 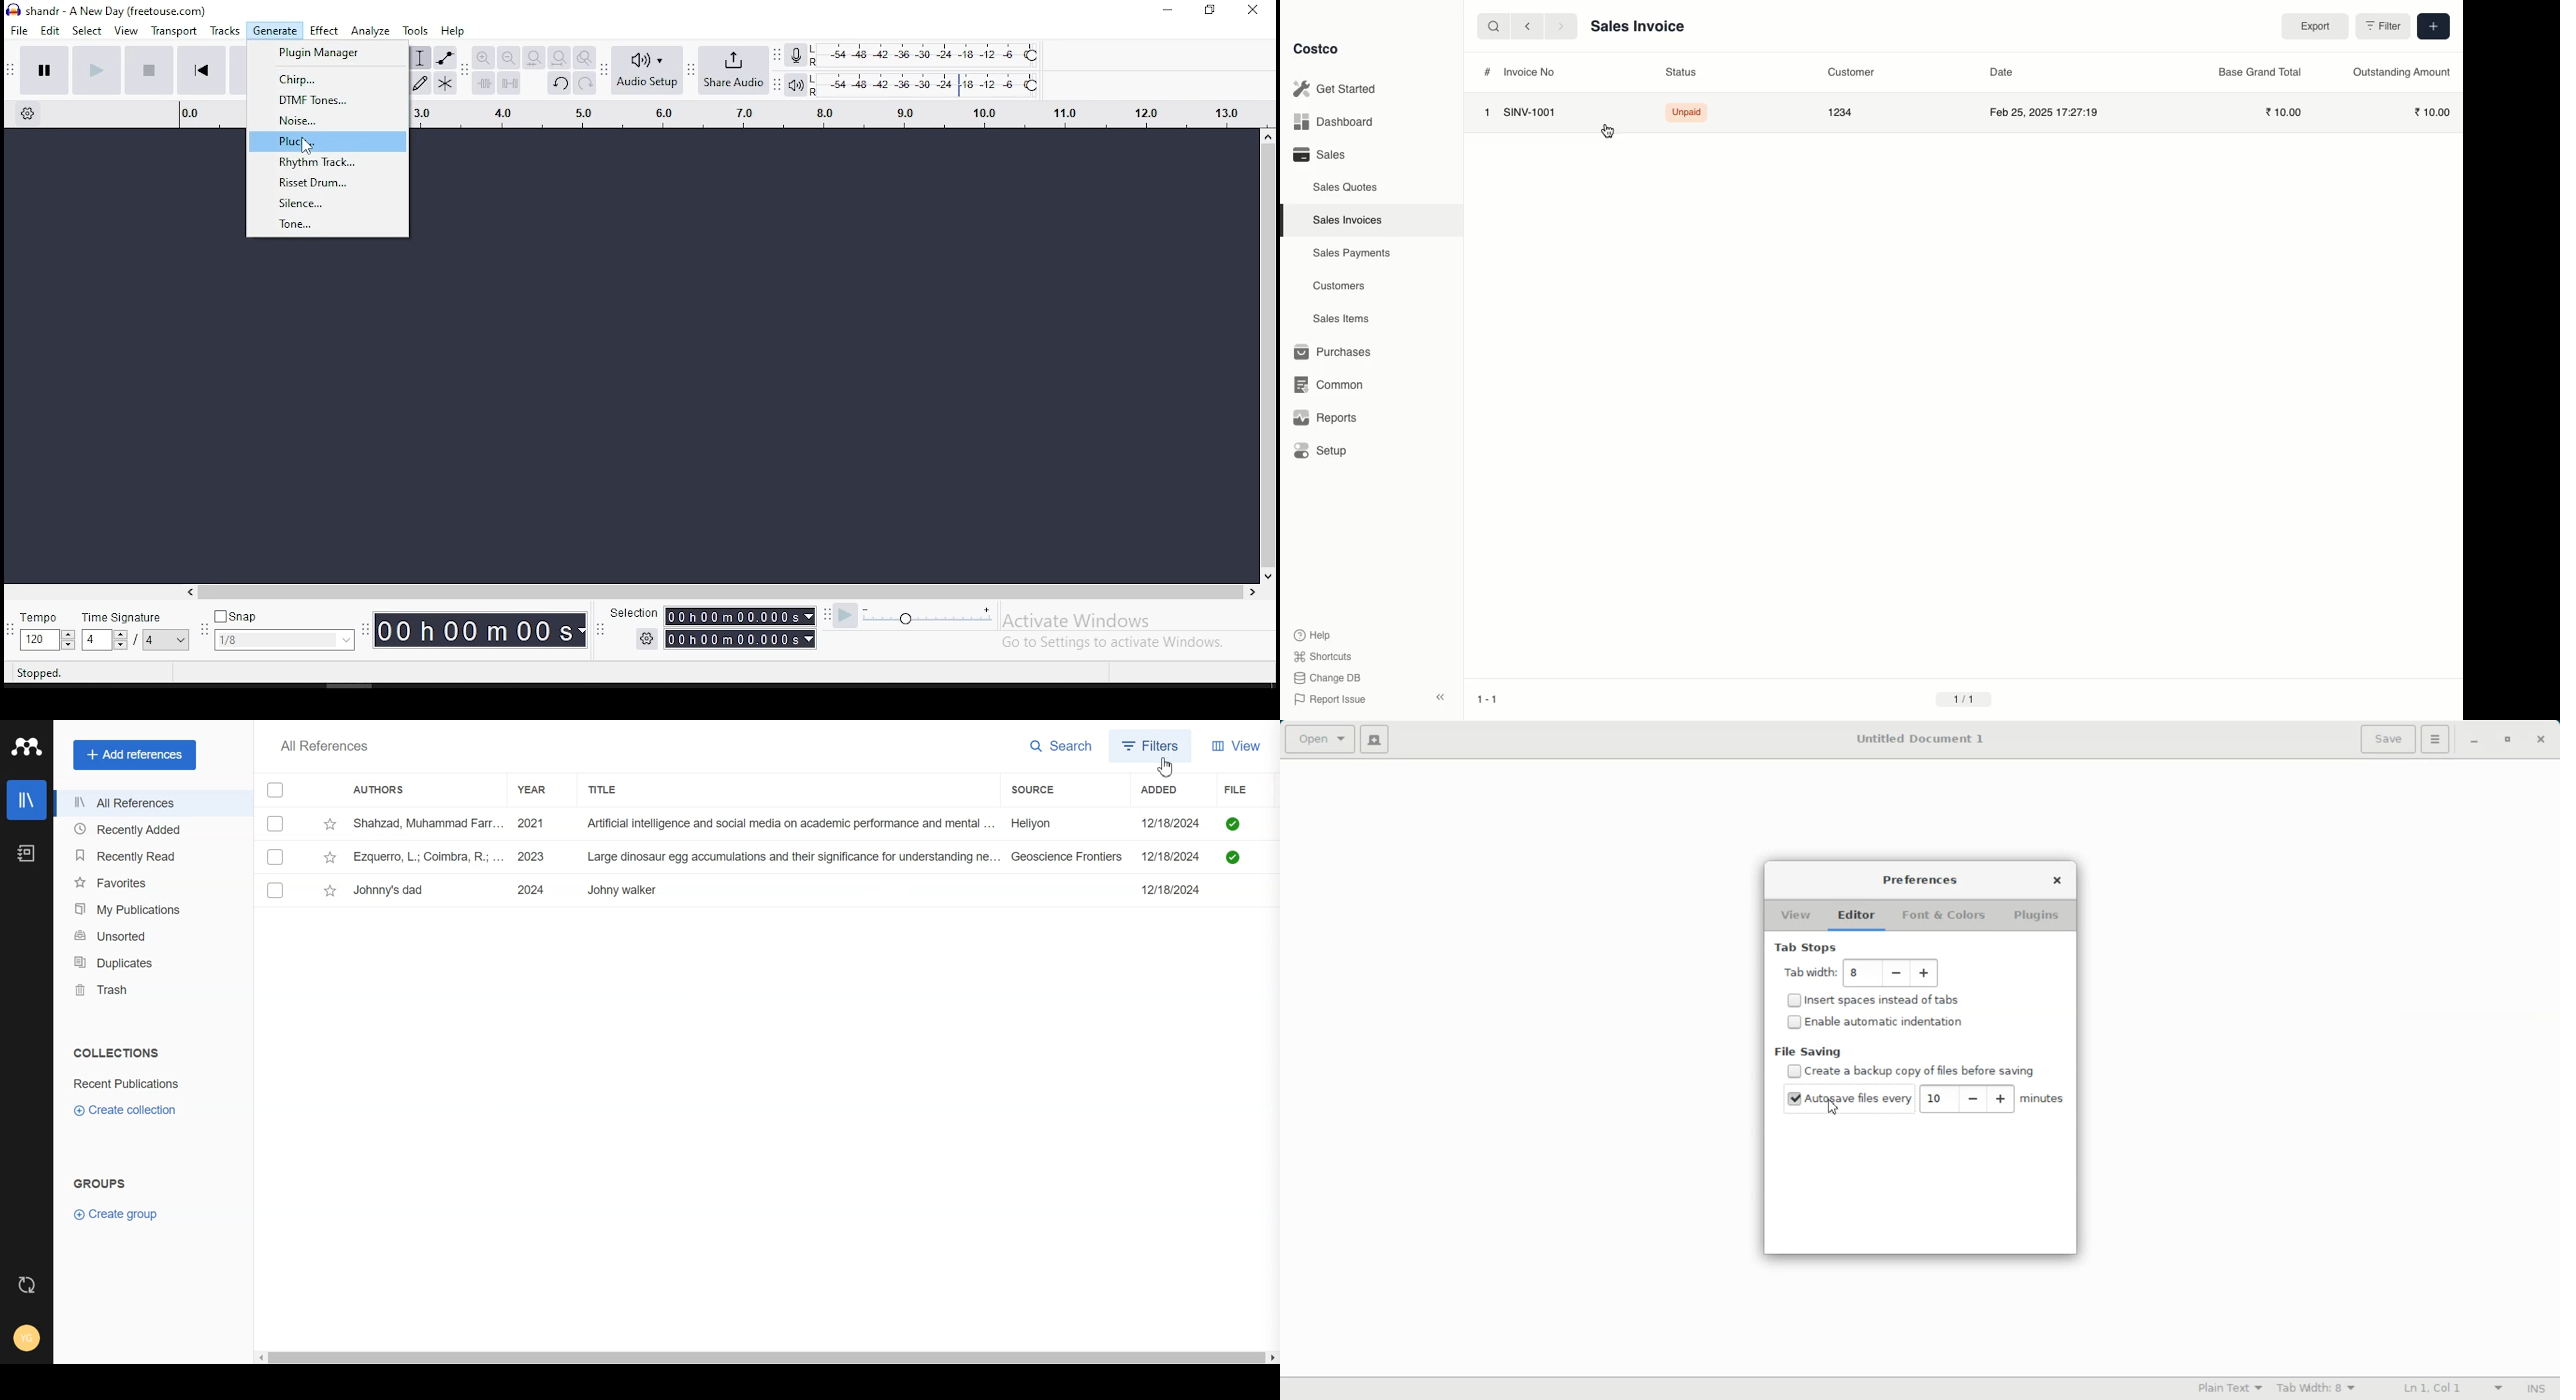 I want to click on 1234, so click(x=1841, y=113).